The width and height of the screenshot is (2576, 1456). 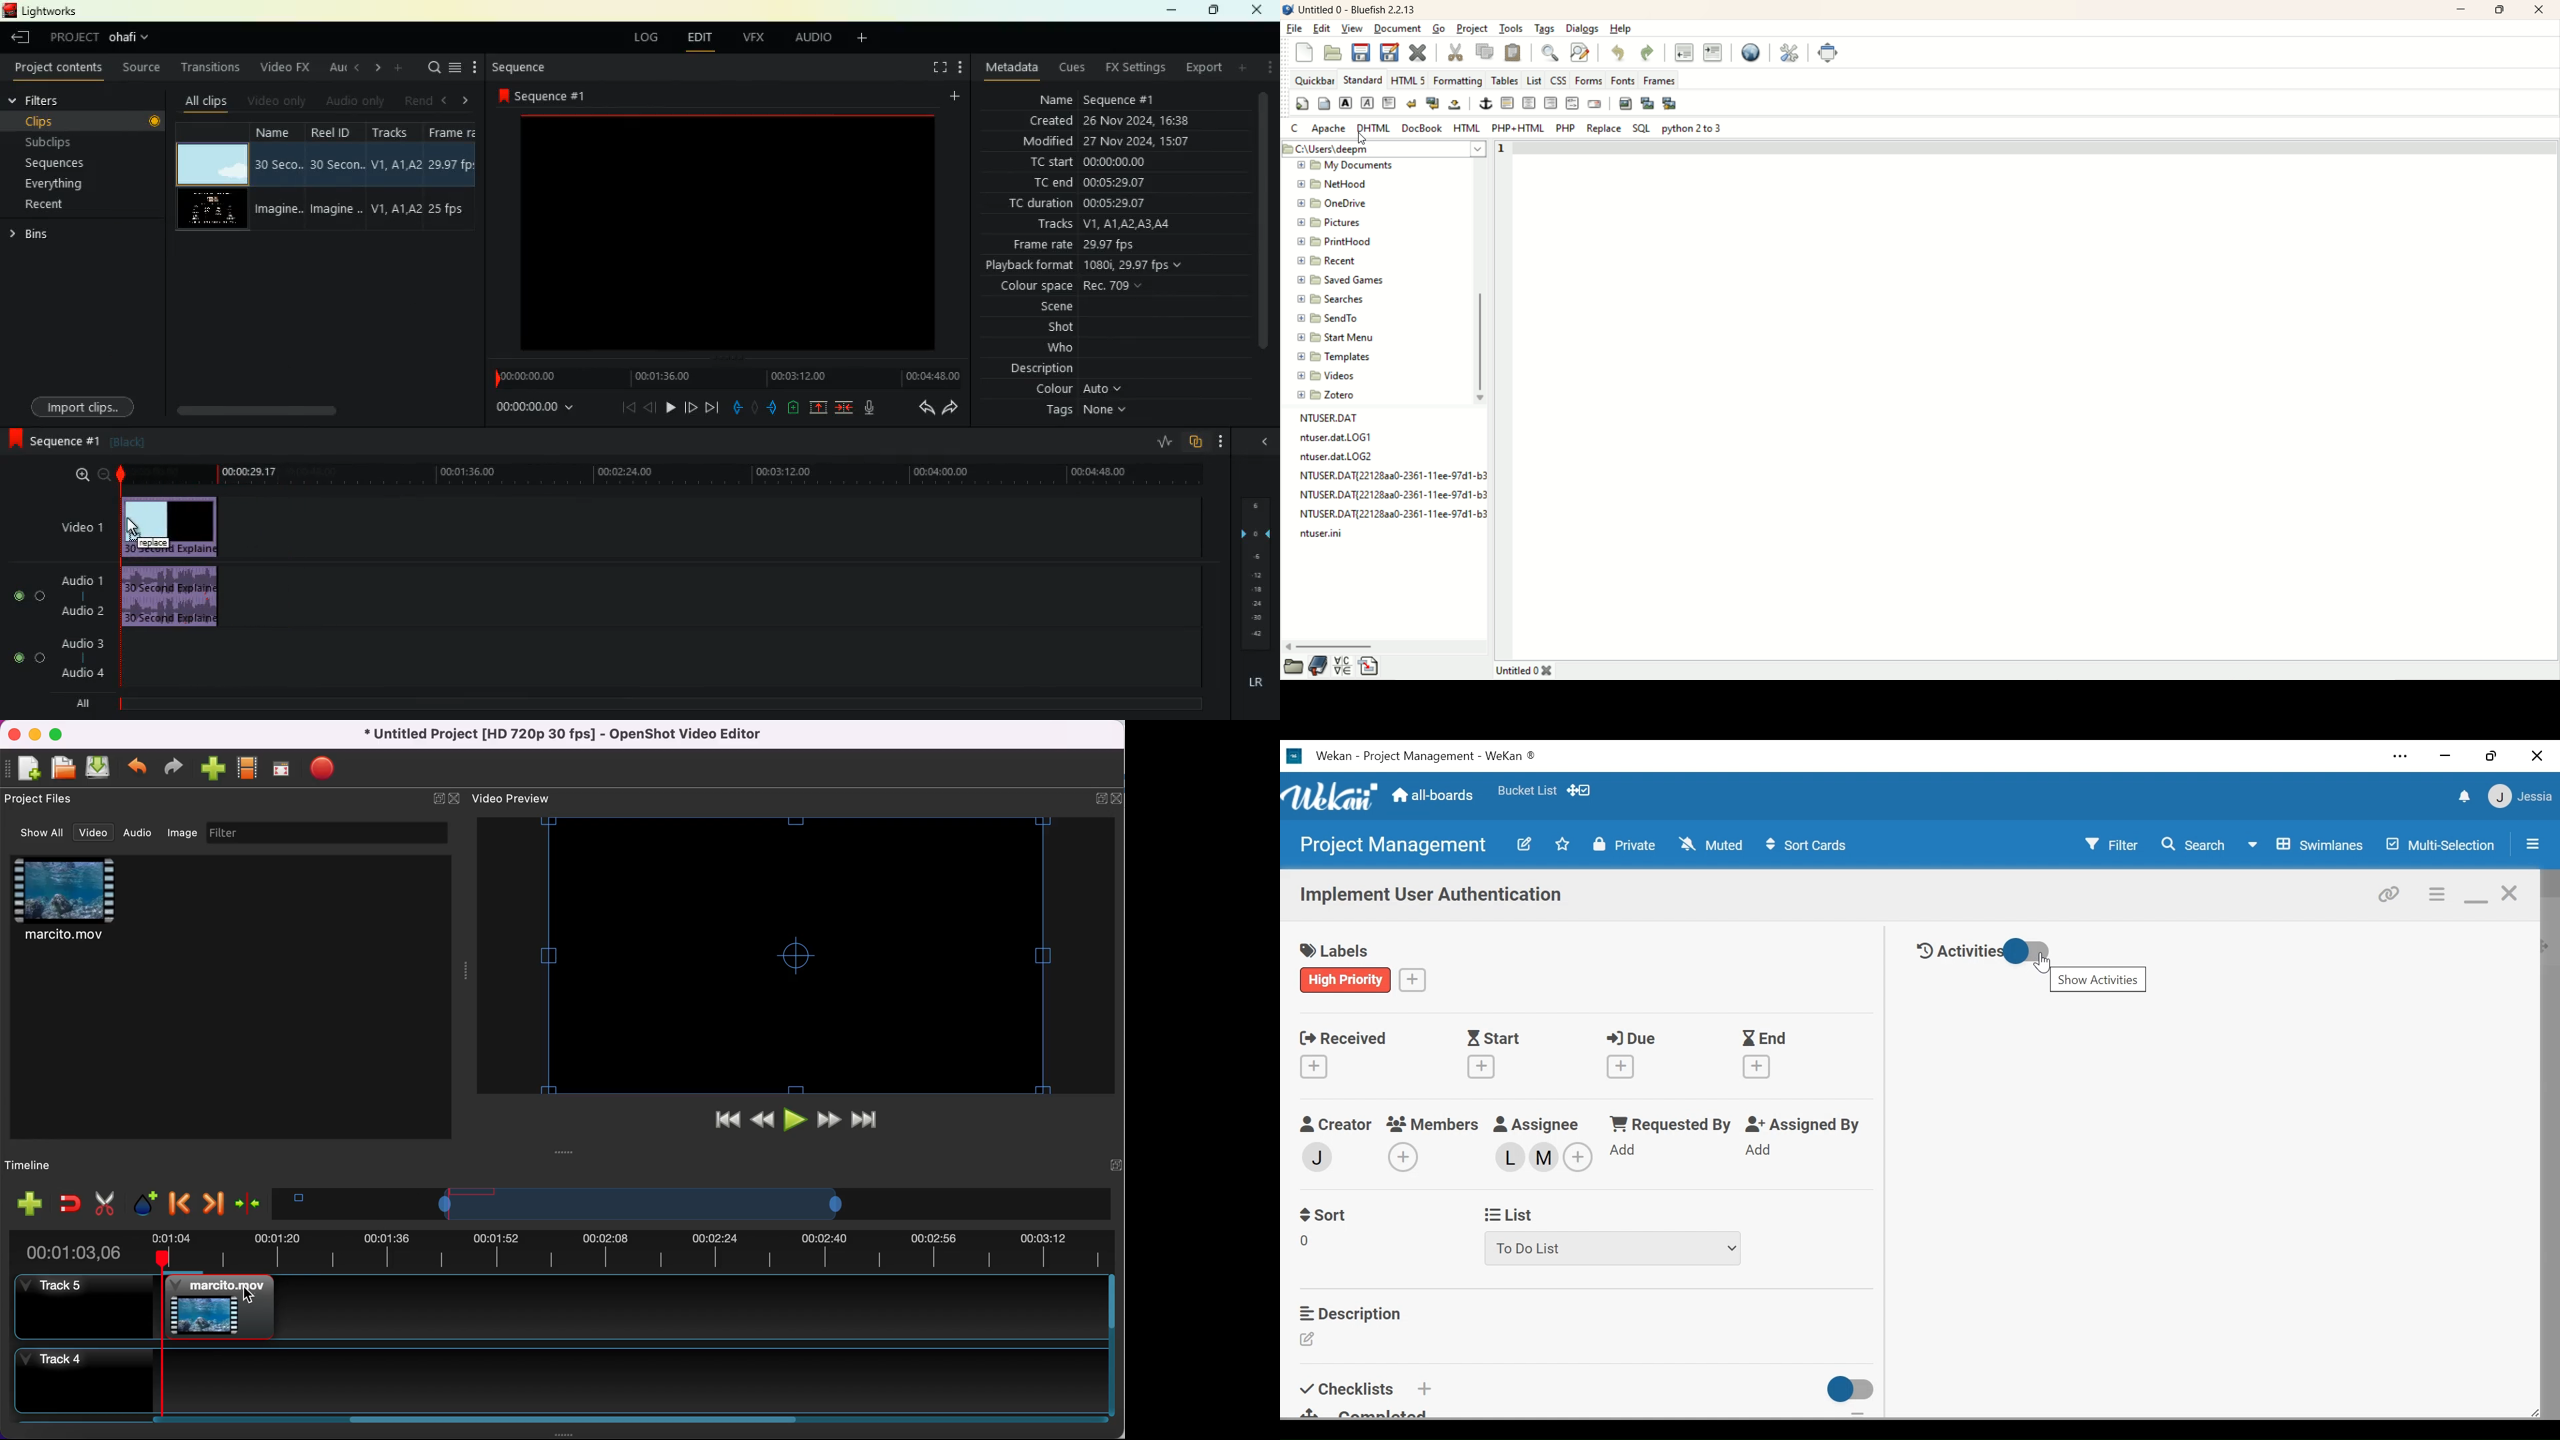 I want to click on reel id, so click(x=338, y=133).